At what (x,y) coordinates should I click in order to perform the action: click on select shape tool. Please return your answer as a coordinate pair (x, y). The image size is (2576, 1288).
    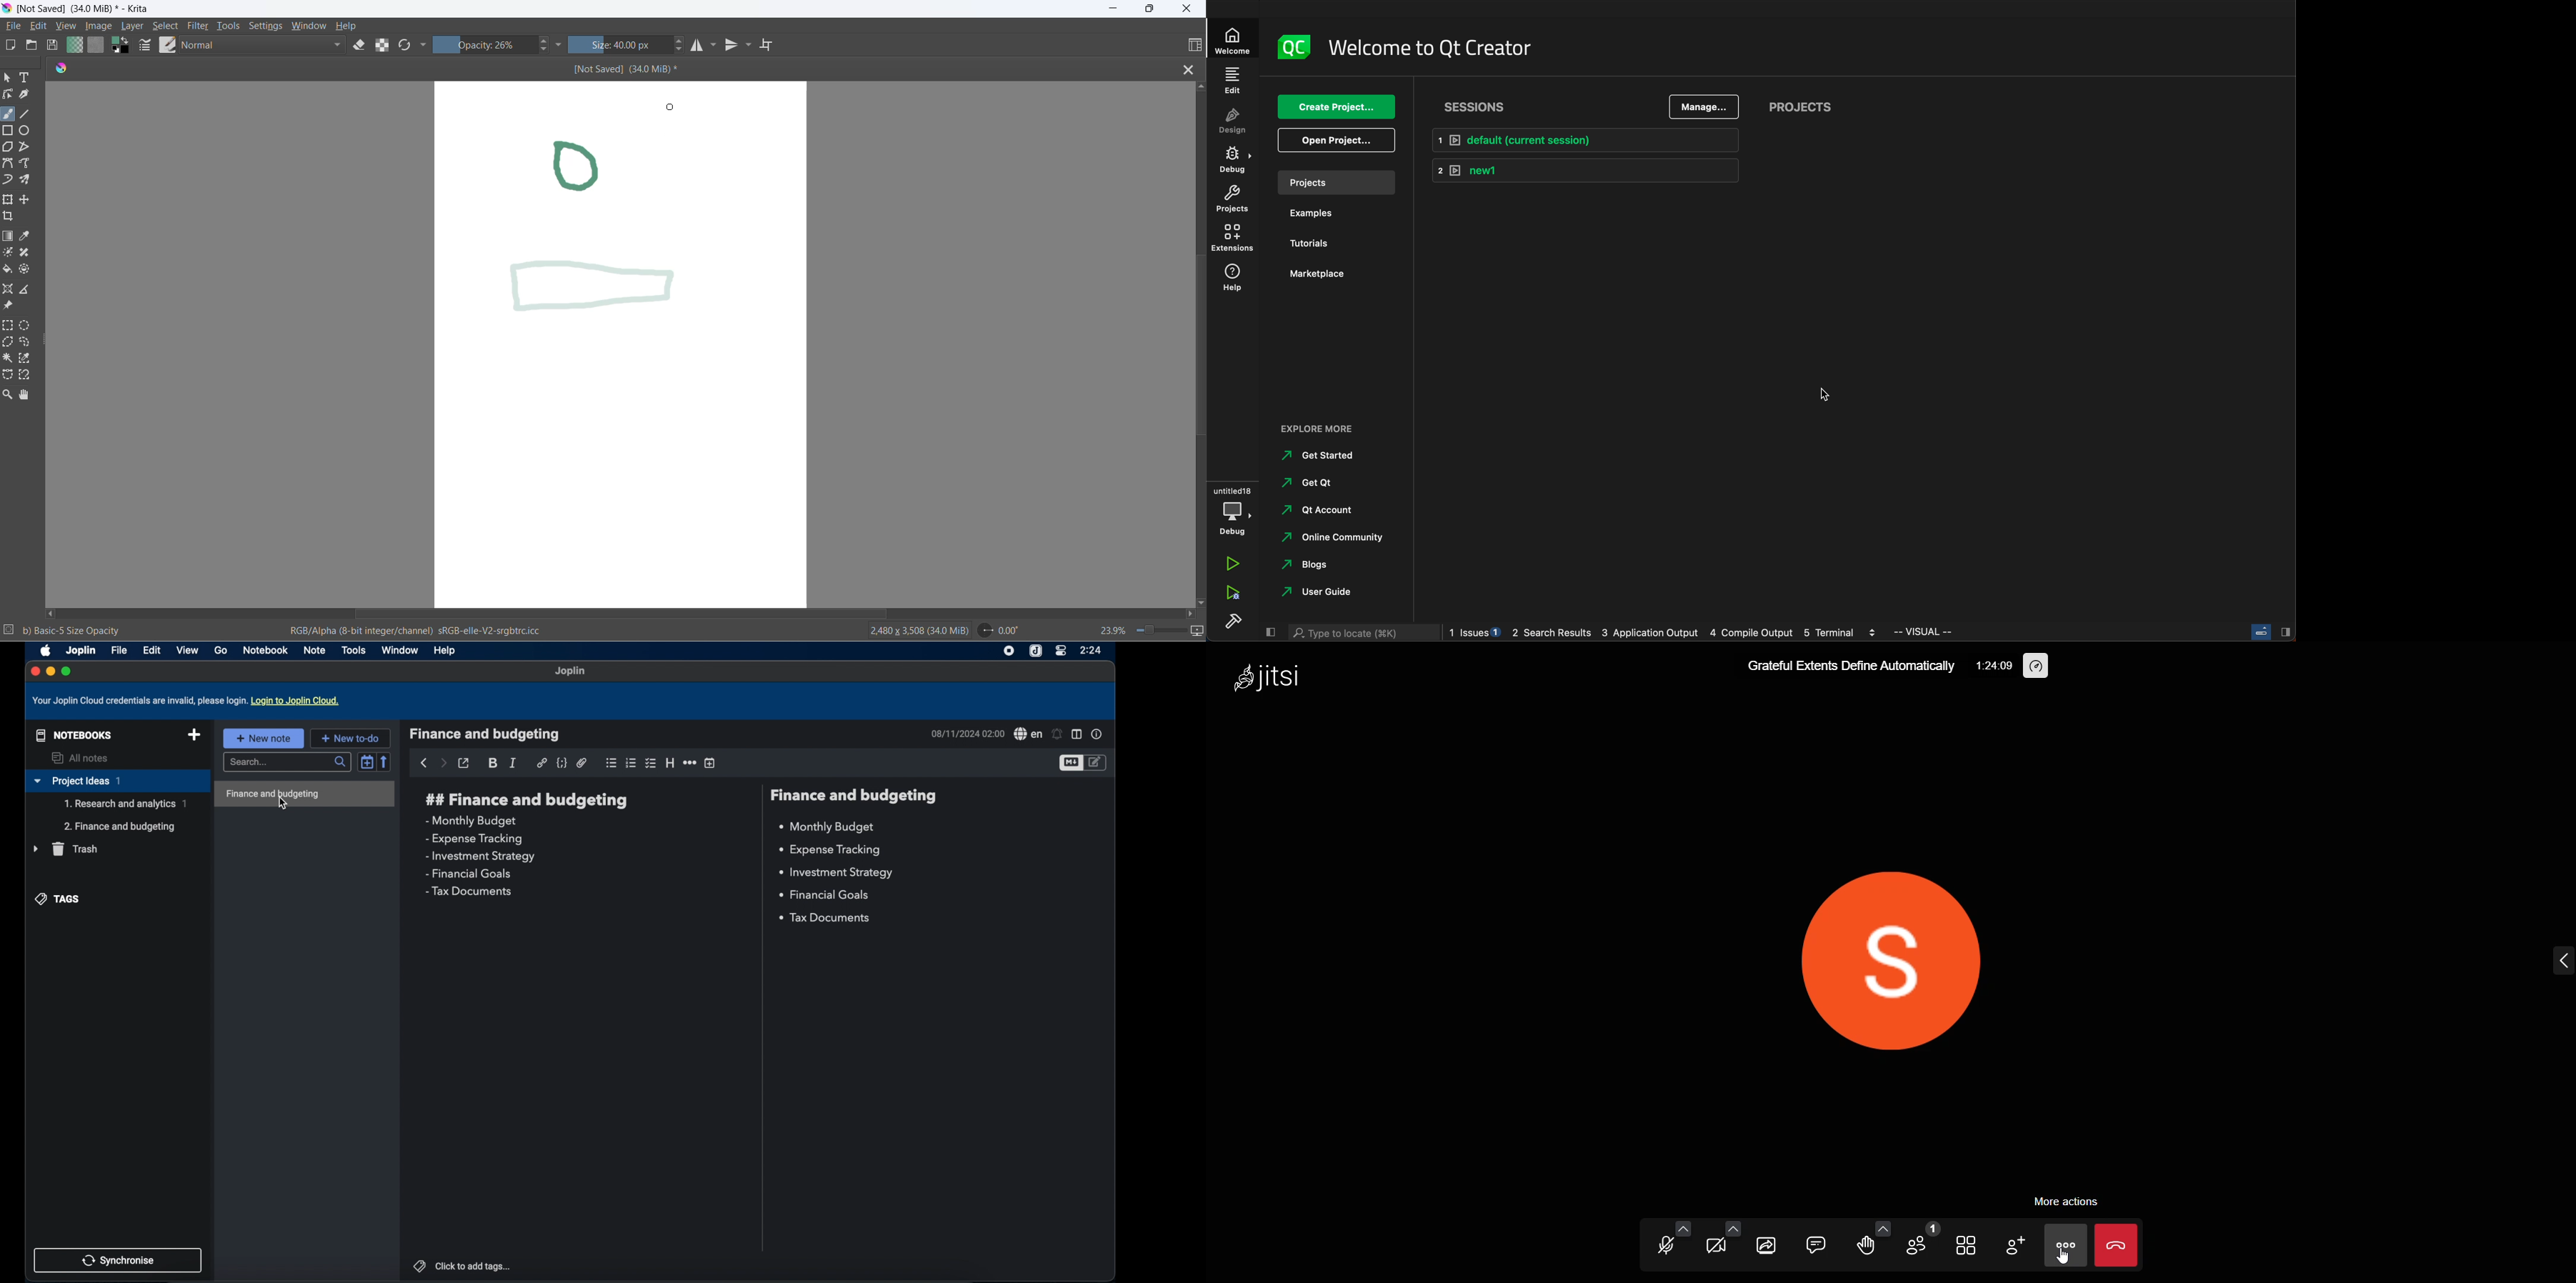
    Looking at the image, I should click on (9, 79).